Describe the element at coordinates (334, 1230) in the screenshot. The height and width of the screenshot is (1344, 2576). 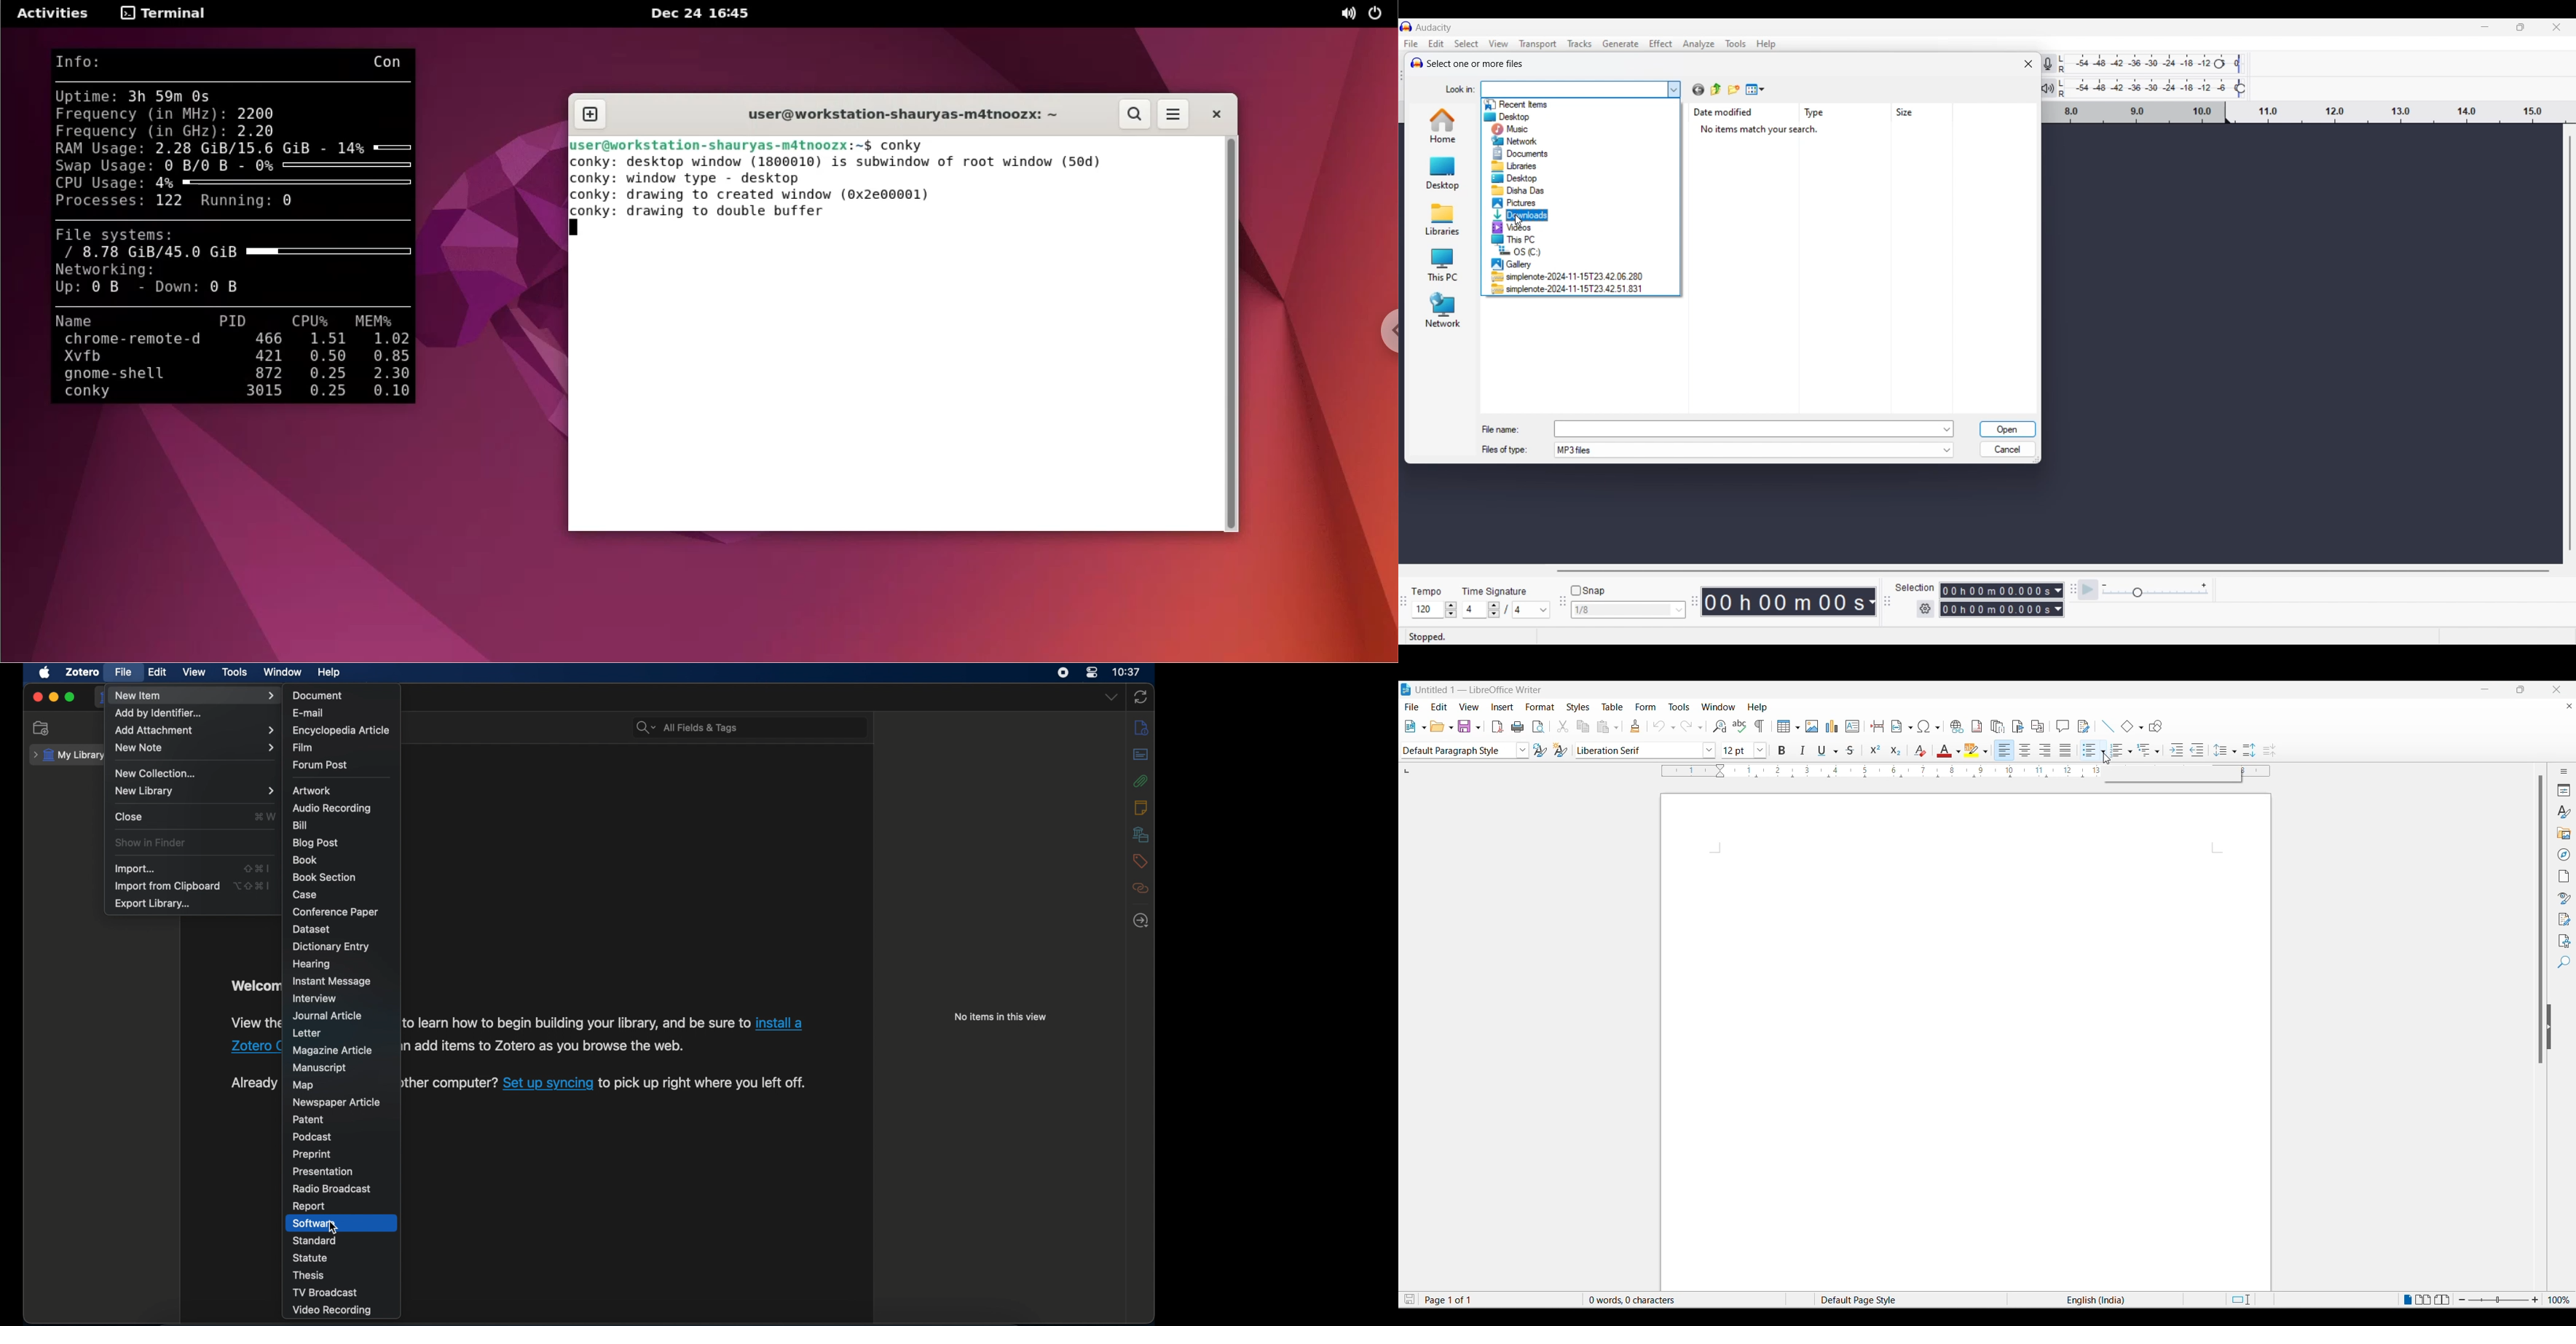
I see `cursor on software` at that location.